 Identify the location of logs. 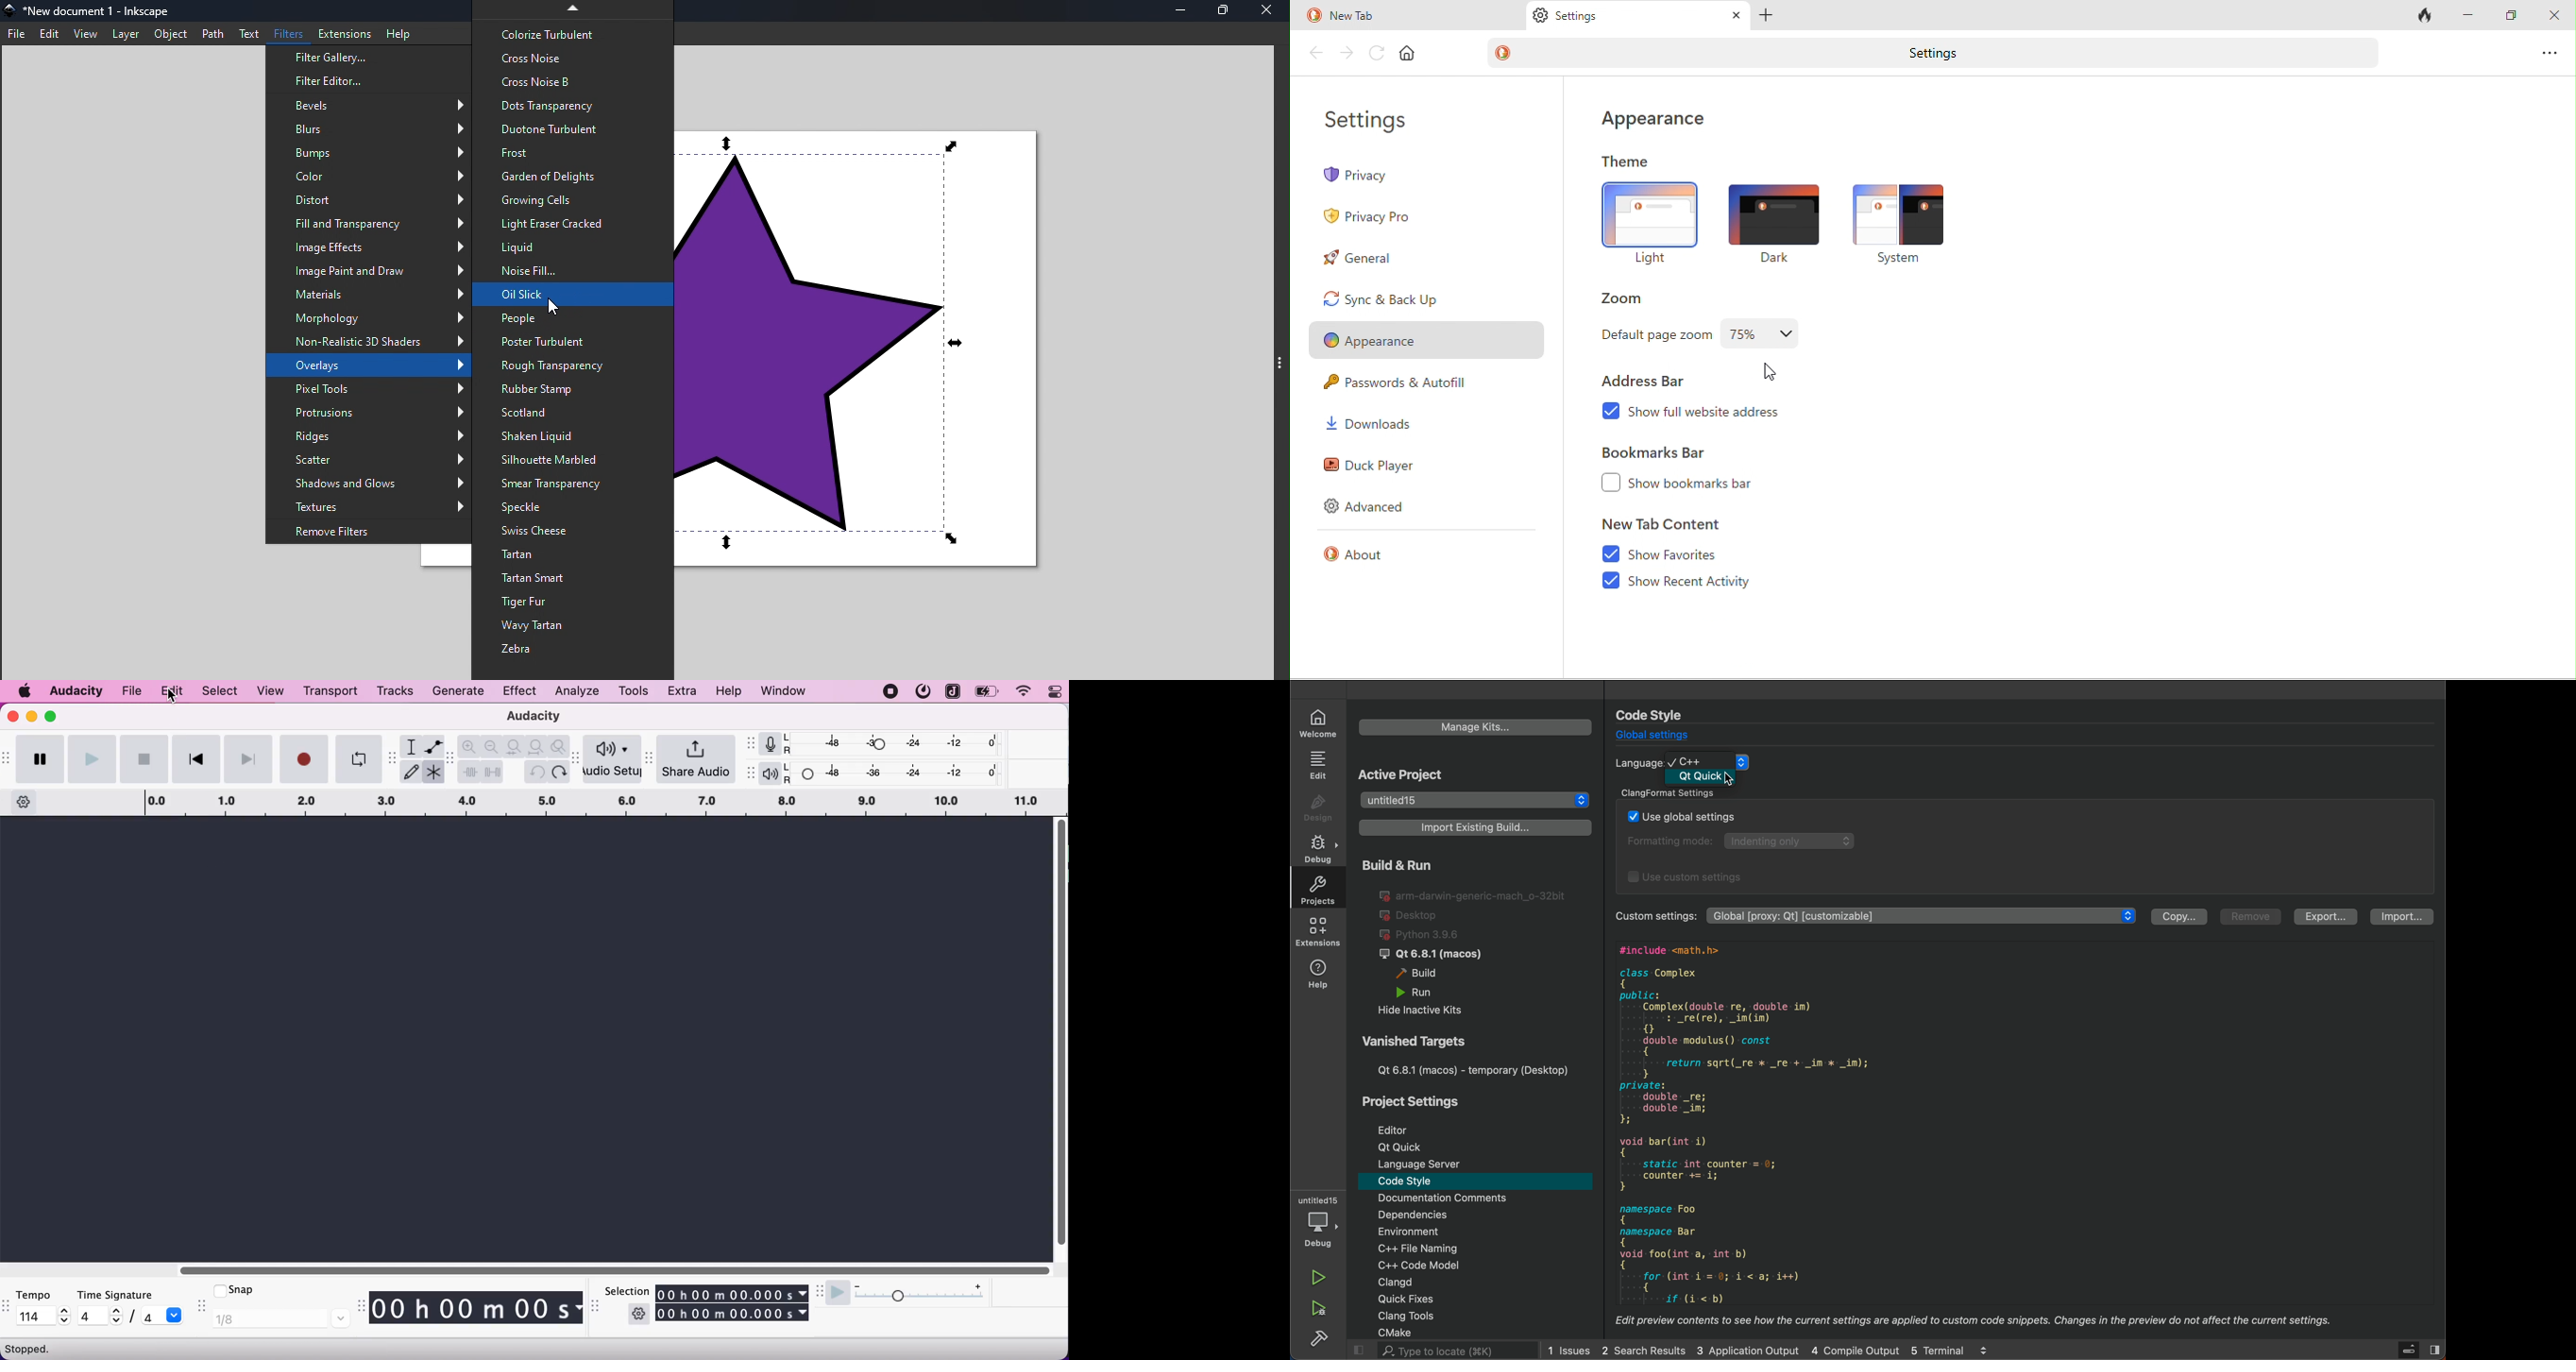
(1767, 1350).